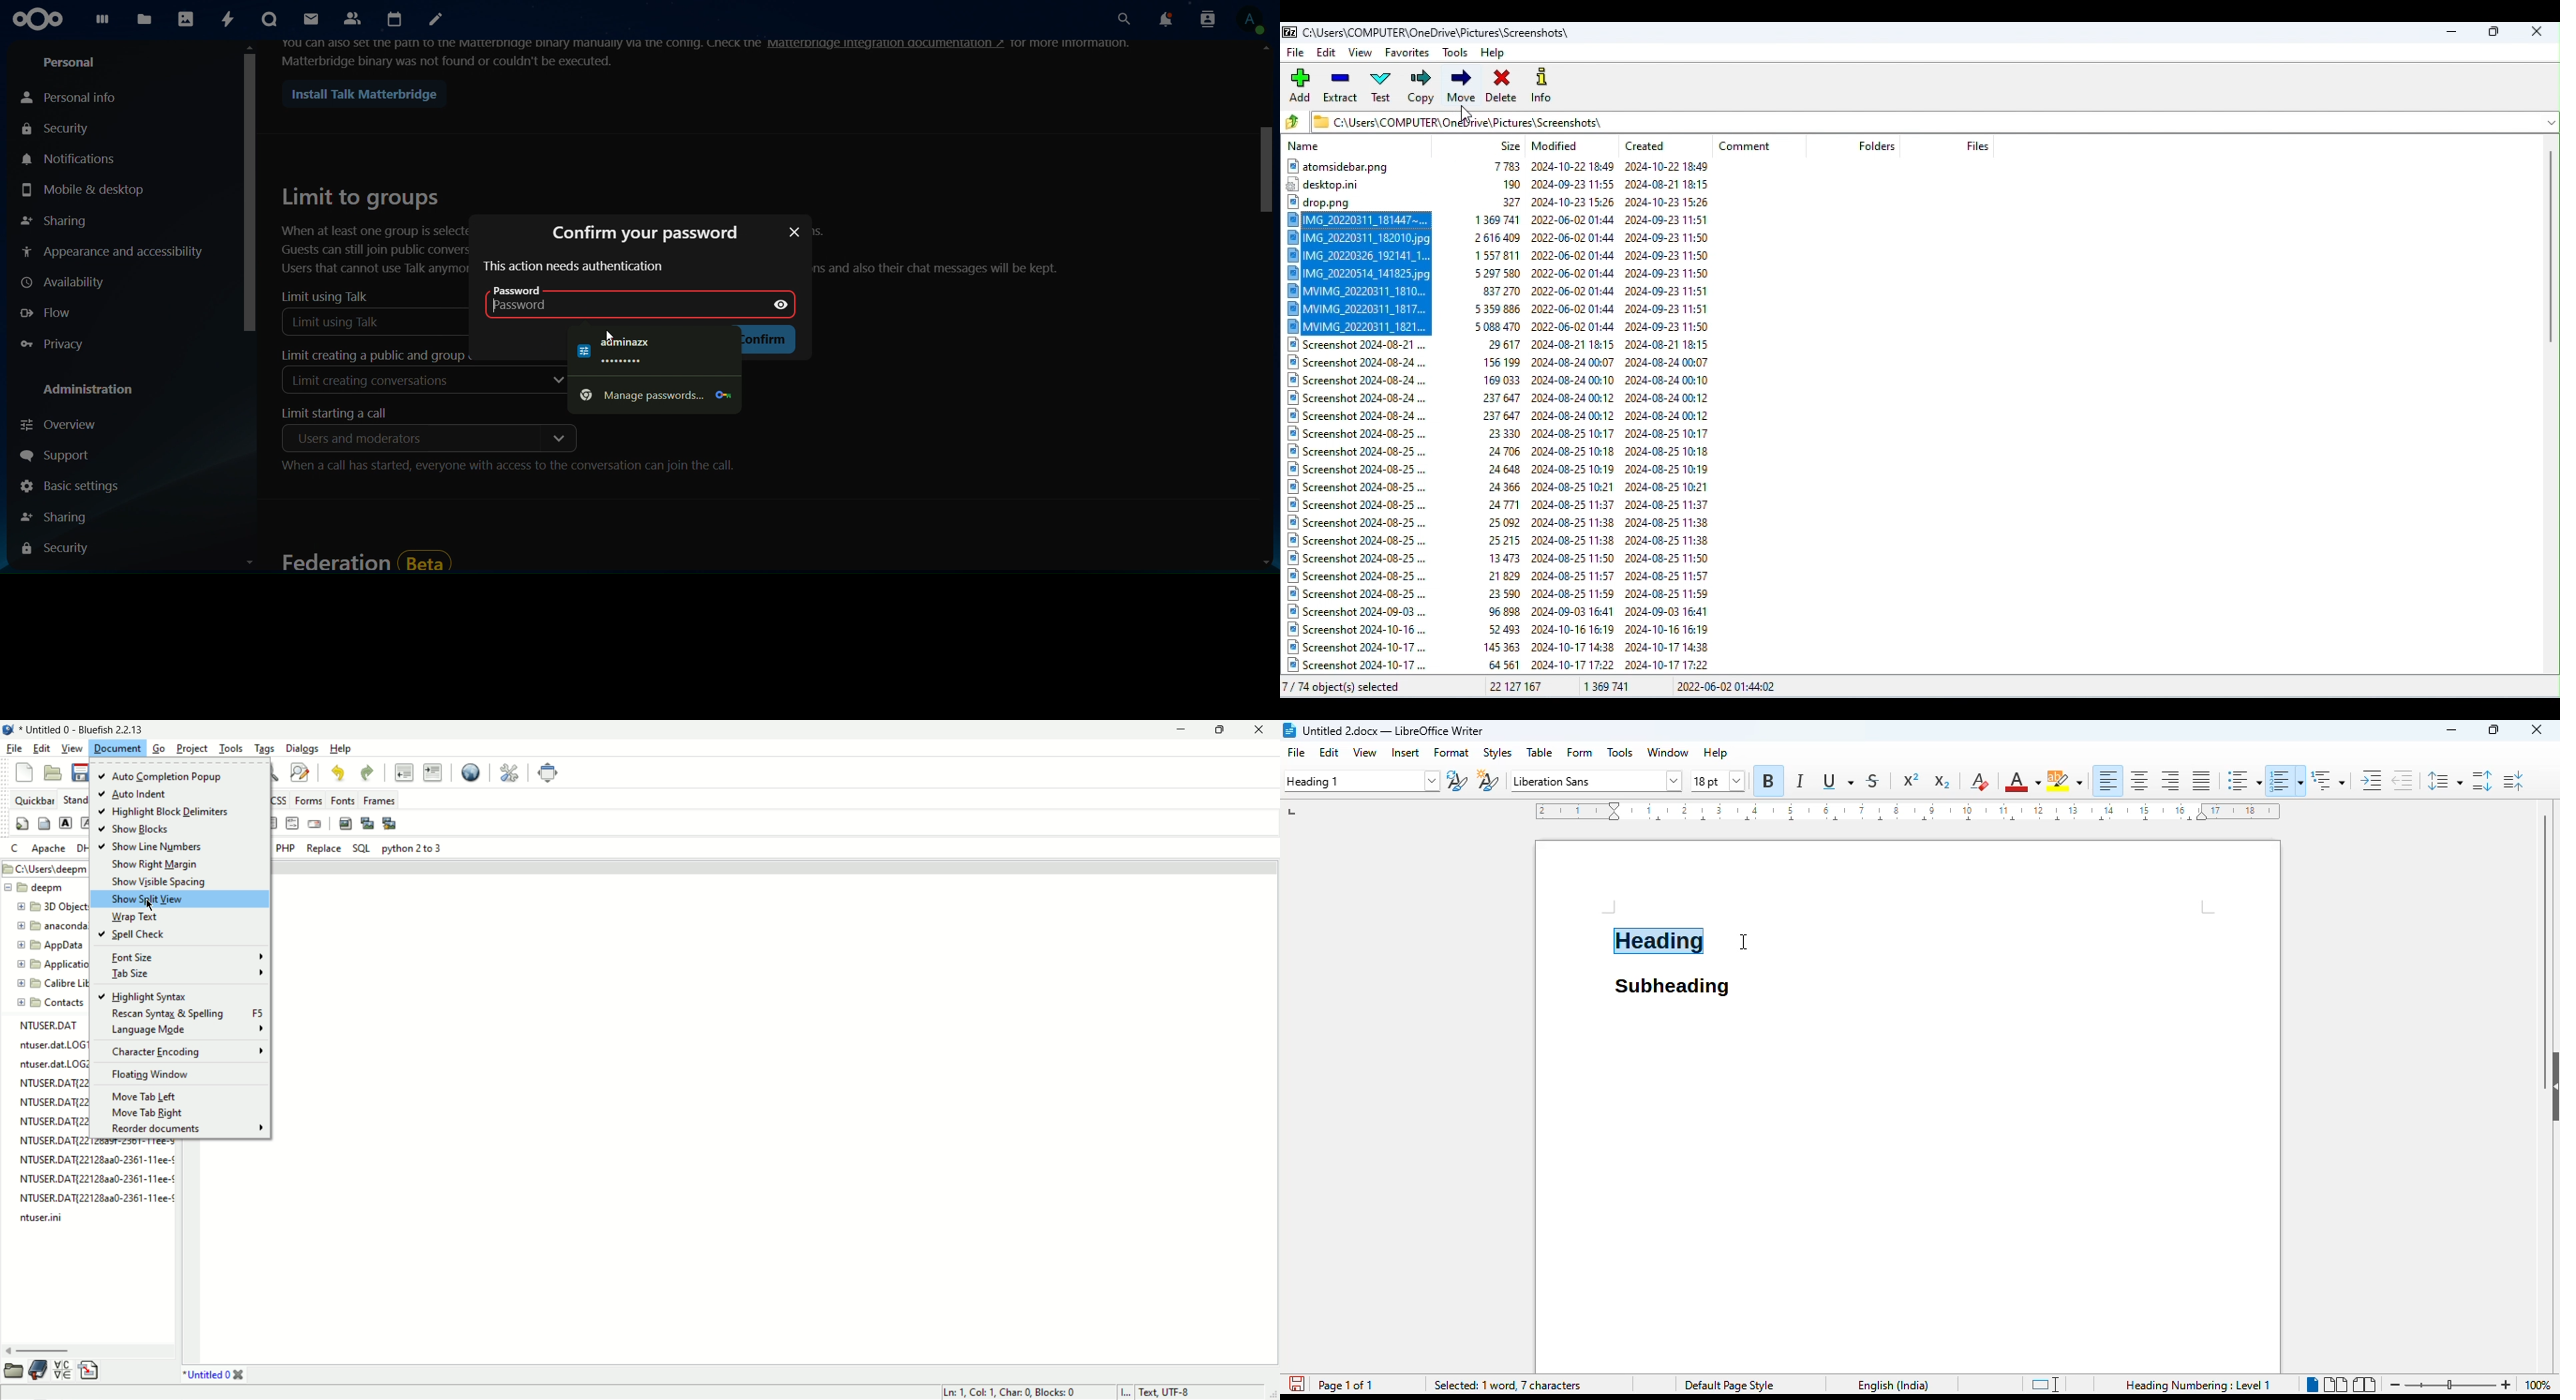 The height and width of the screenshot is (1400, 2576). Describe the element at coordinates (251, 311) in the screenshot. I see `scroll bar` at that location.